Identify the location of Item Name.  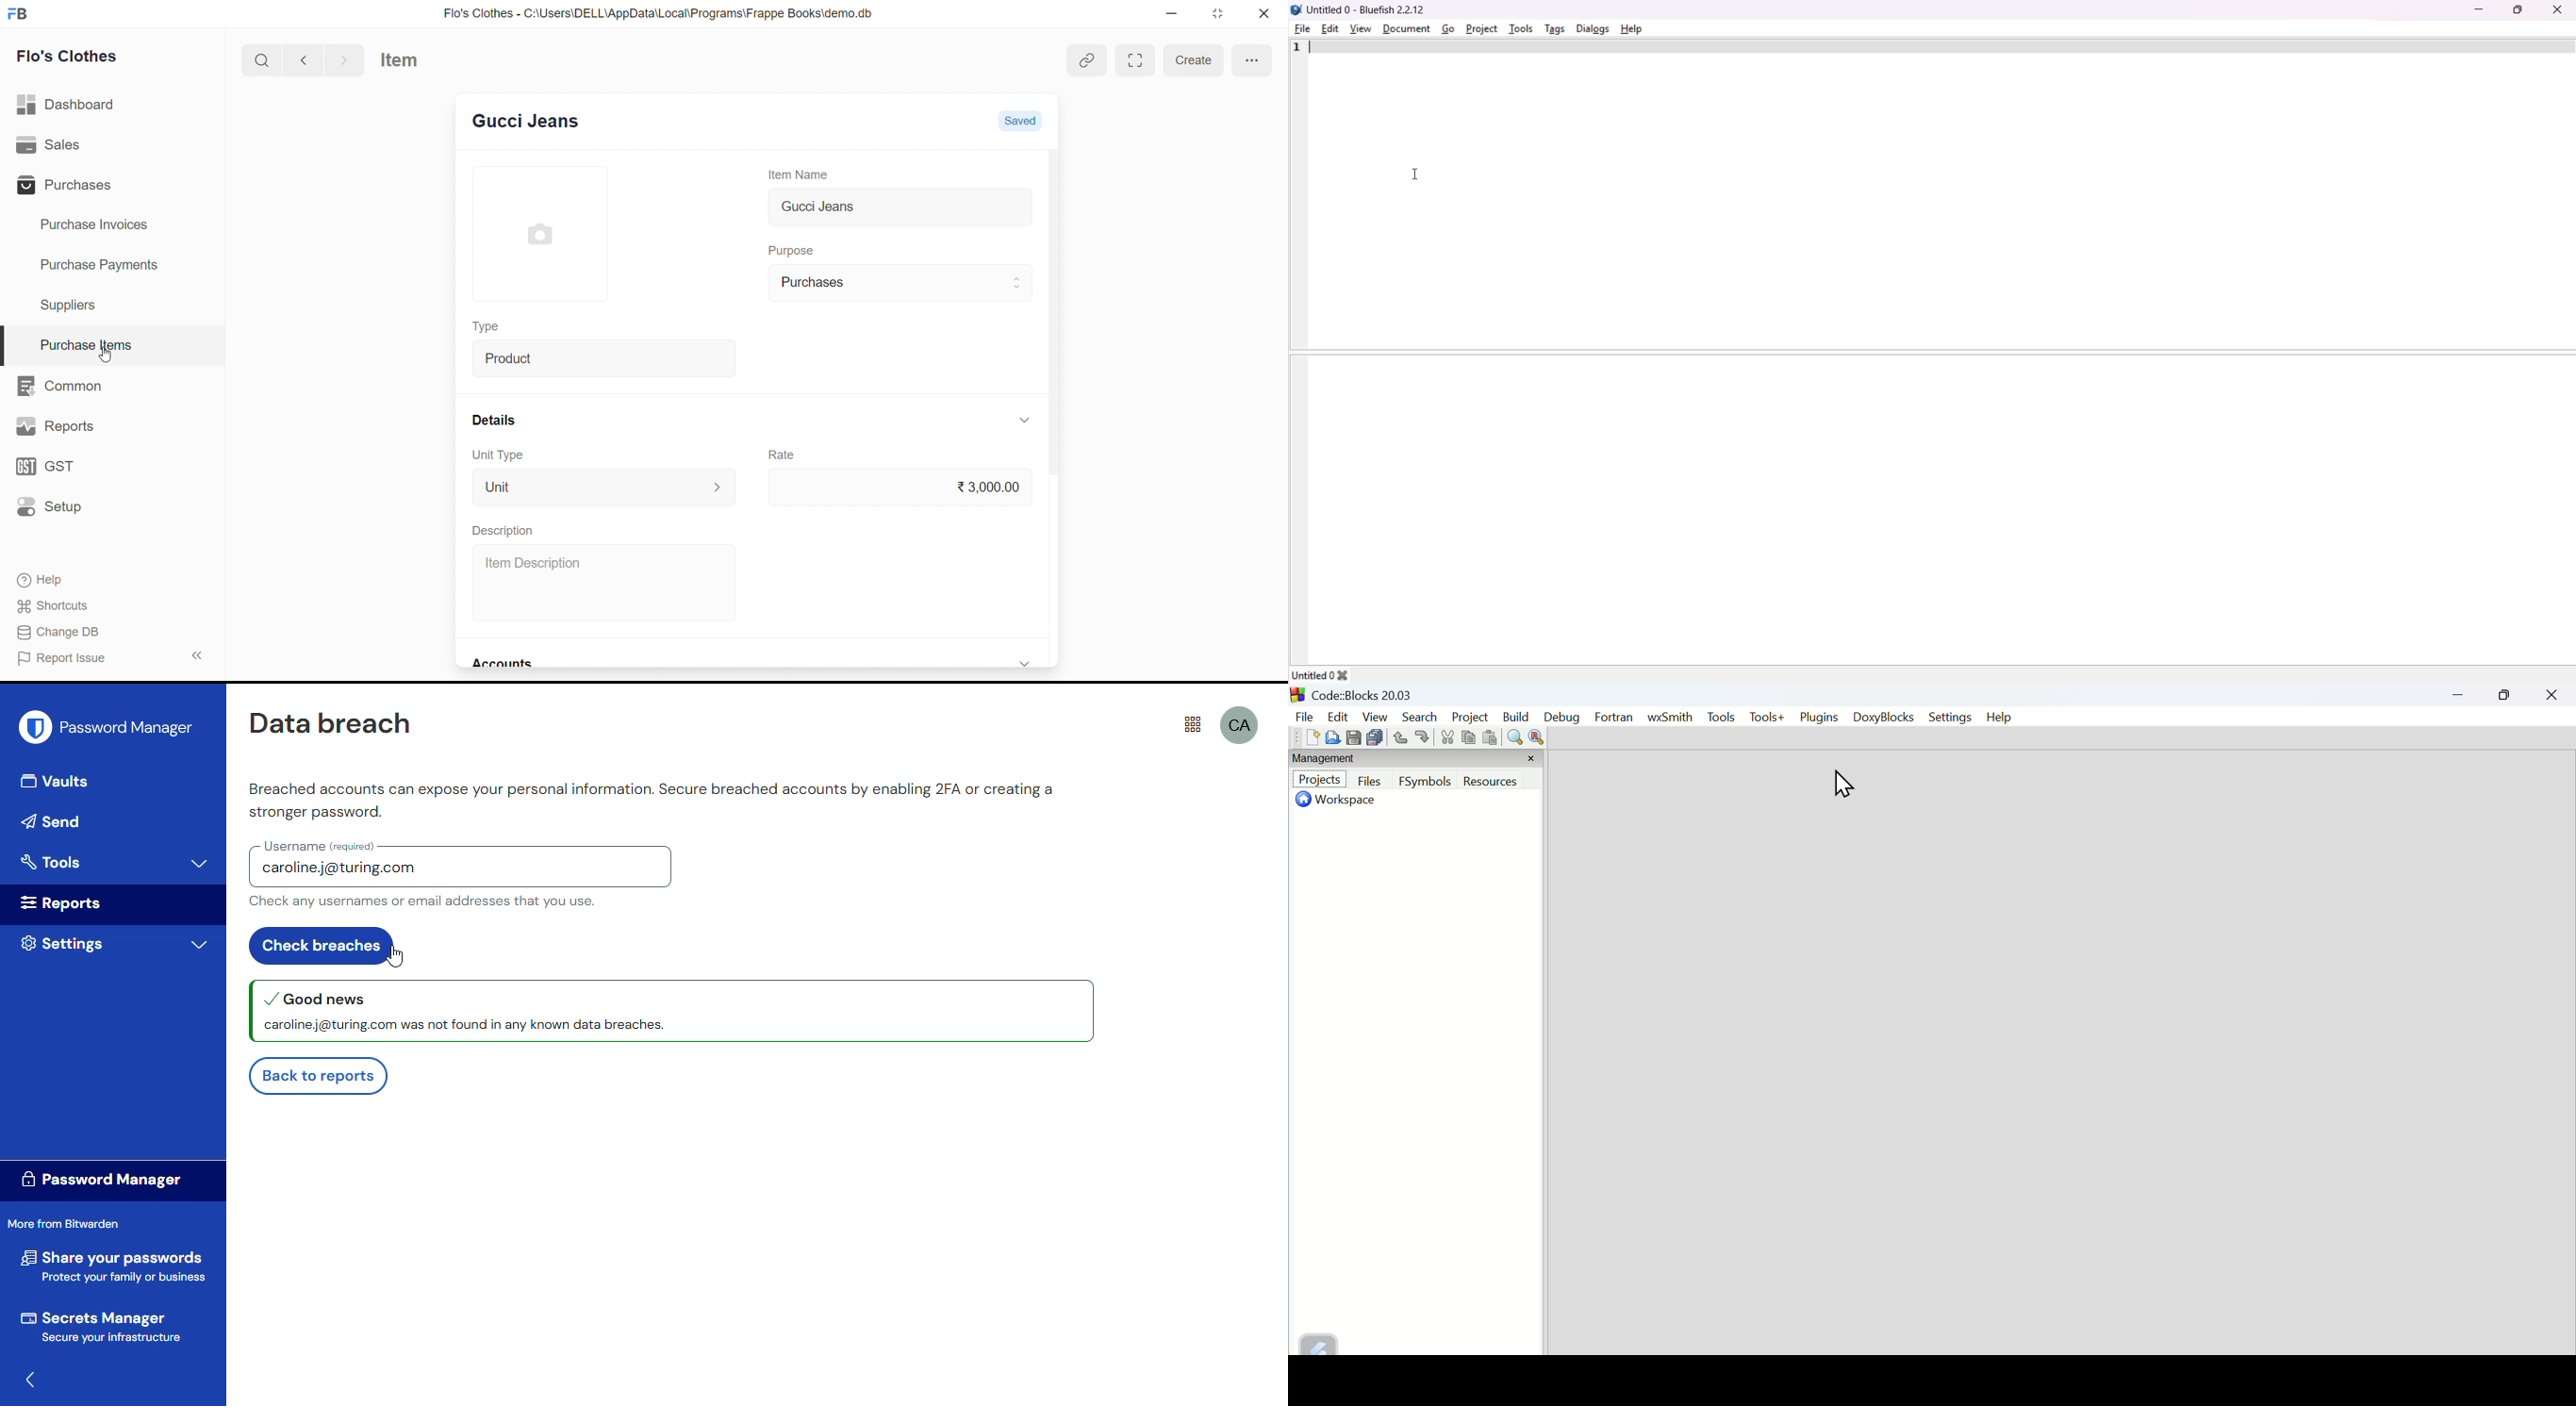
(802, 174).